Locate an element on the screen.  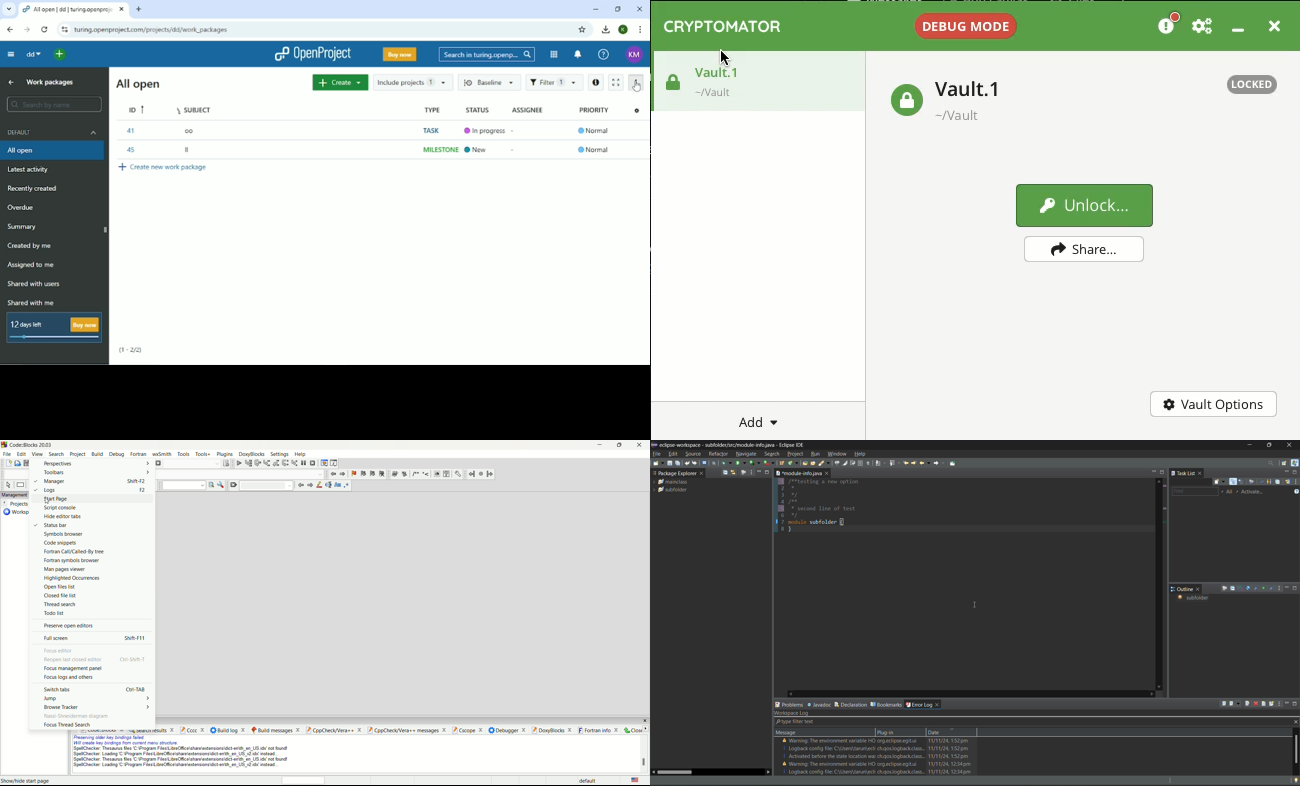
Normal is located at coordinates (595, 151).